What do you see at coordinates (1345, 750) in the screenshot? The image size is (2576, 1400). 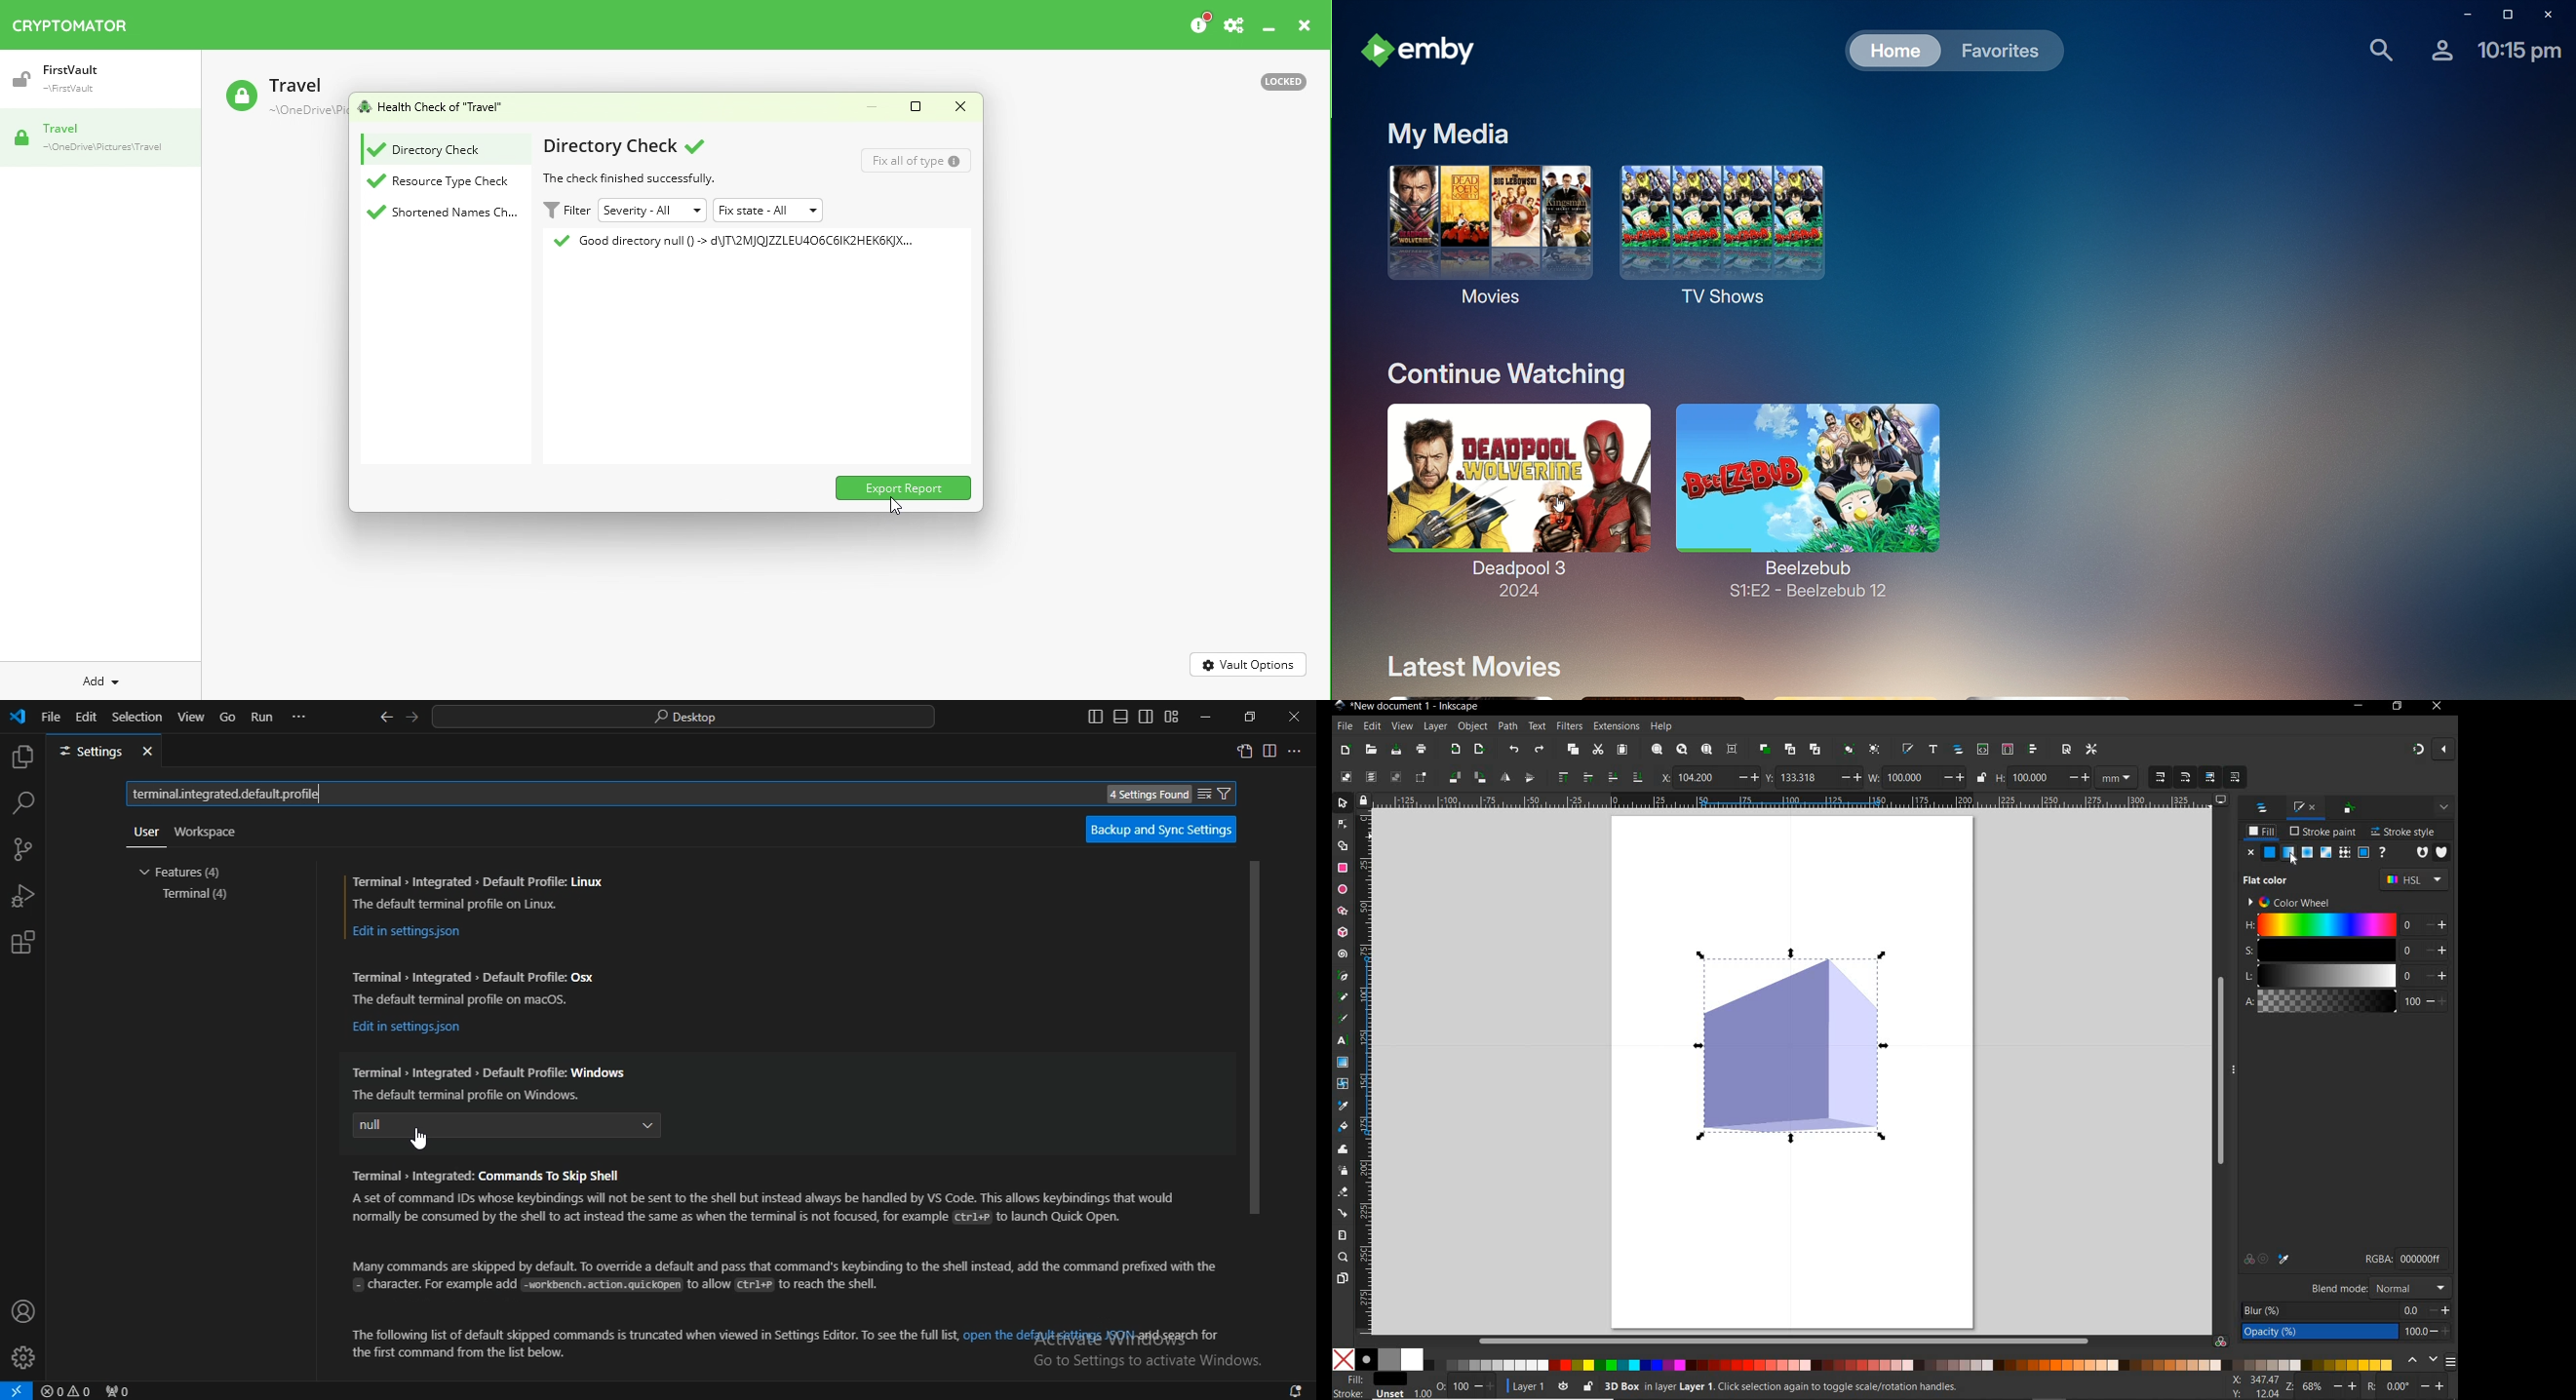 I see `NEW` at bounding box center [1345, 750].